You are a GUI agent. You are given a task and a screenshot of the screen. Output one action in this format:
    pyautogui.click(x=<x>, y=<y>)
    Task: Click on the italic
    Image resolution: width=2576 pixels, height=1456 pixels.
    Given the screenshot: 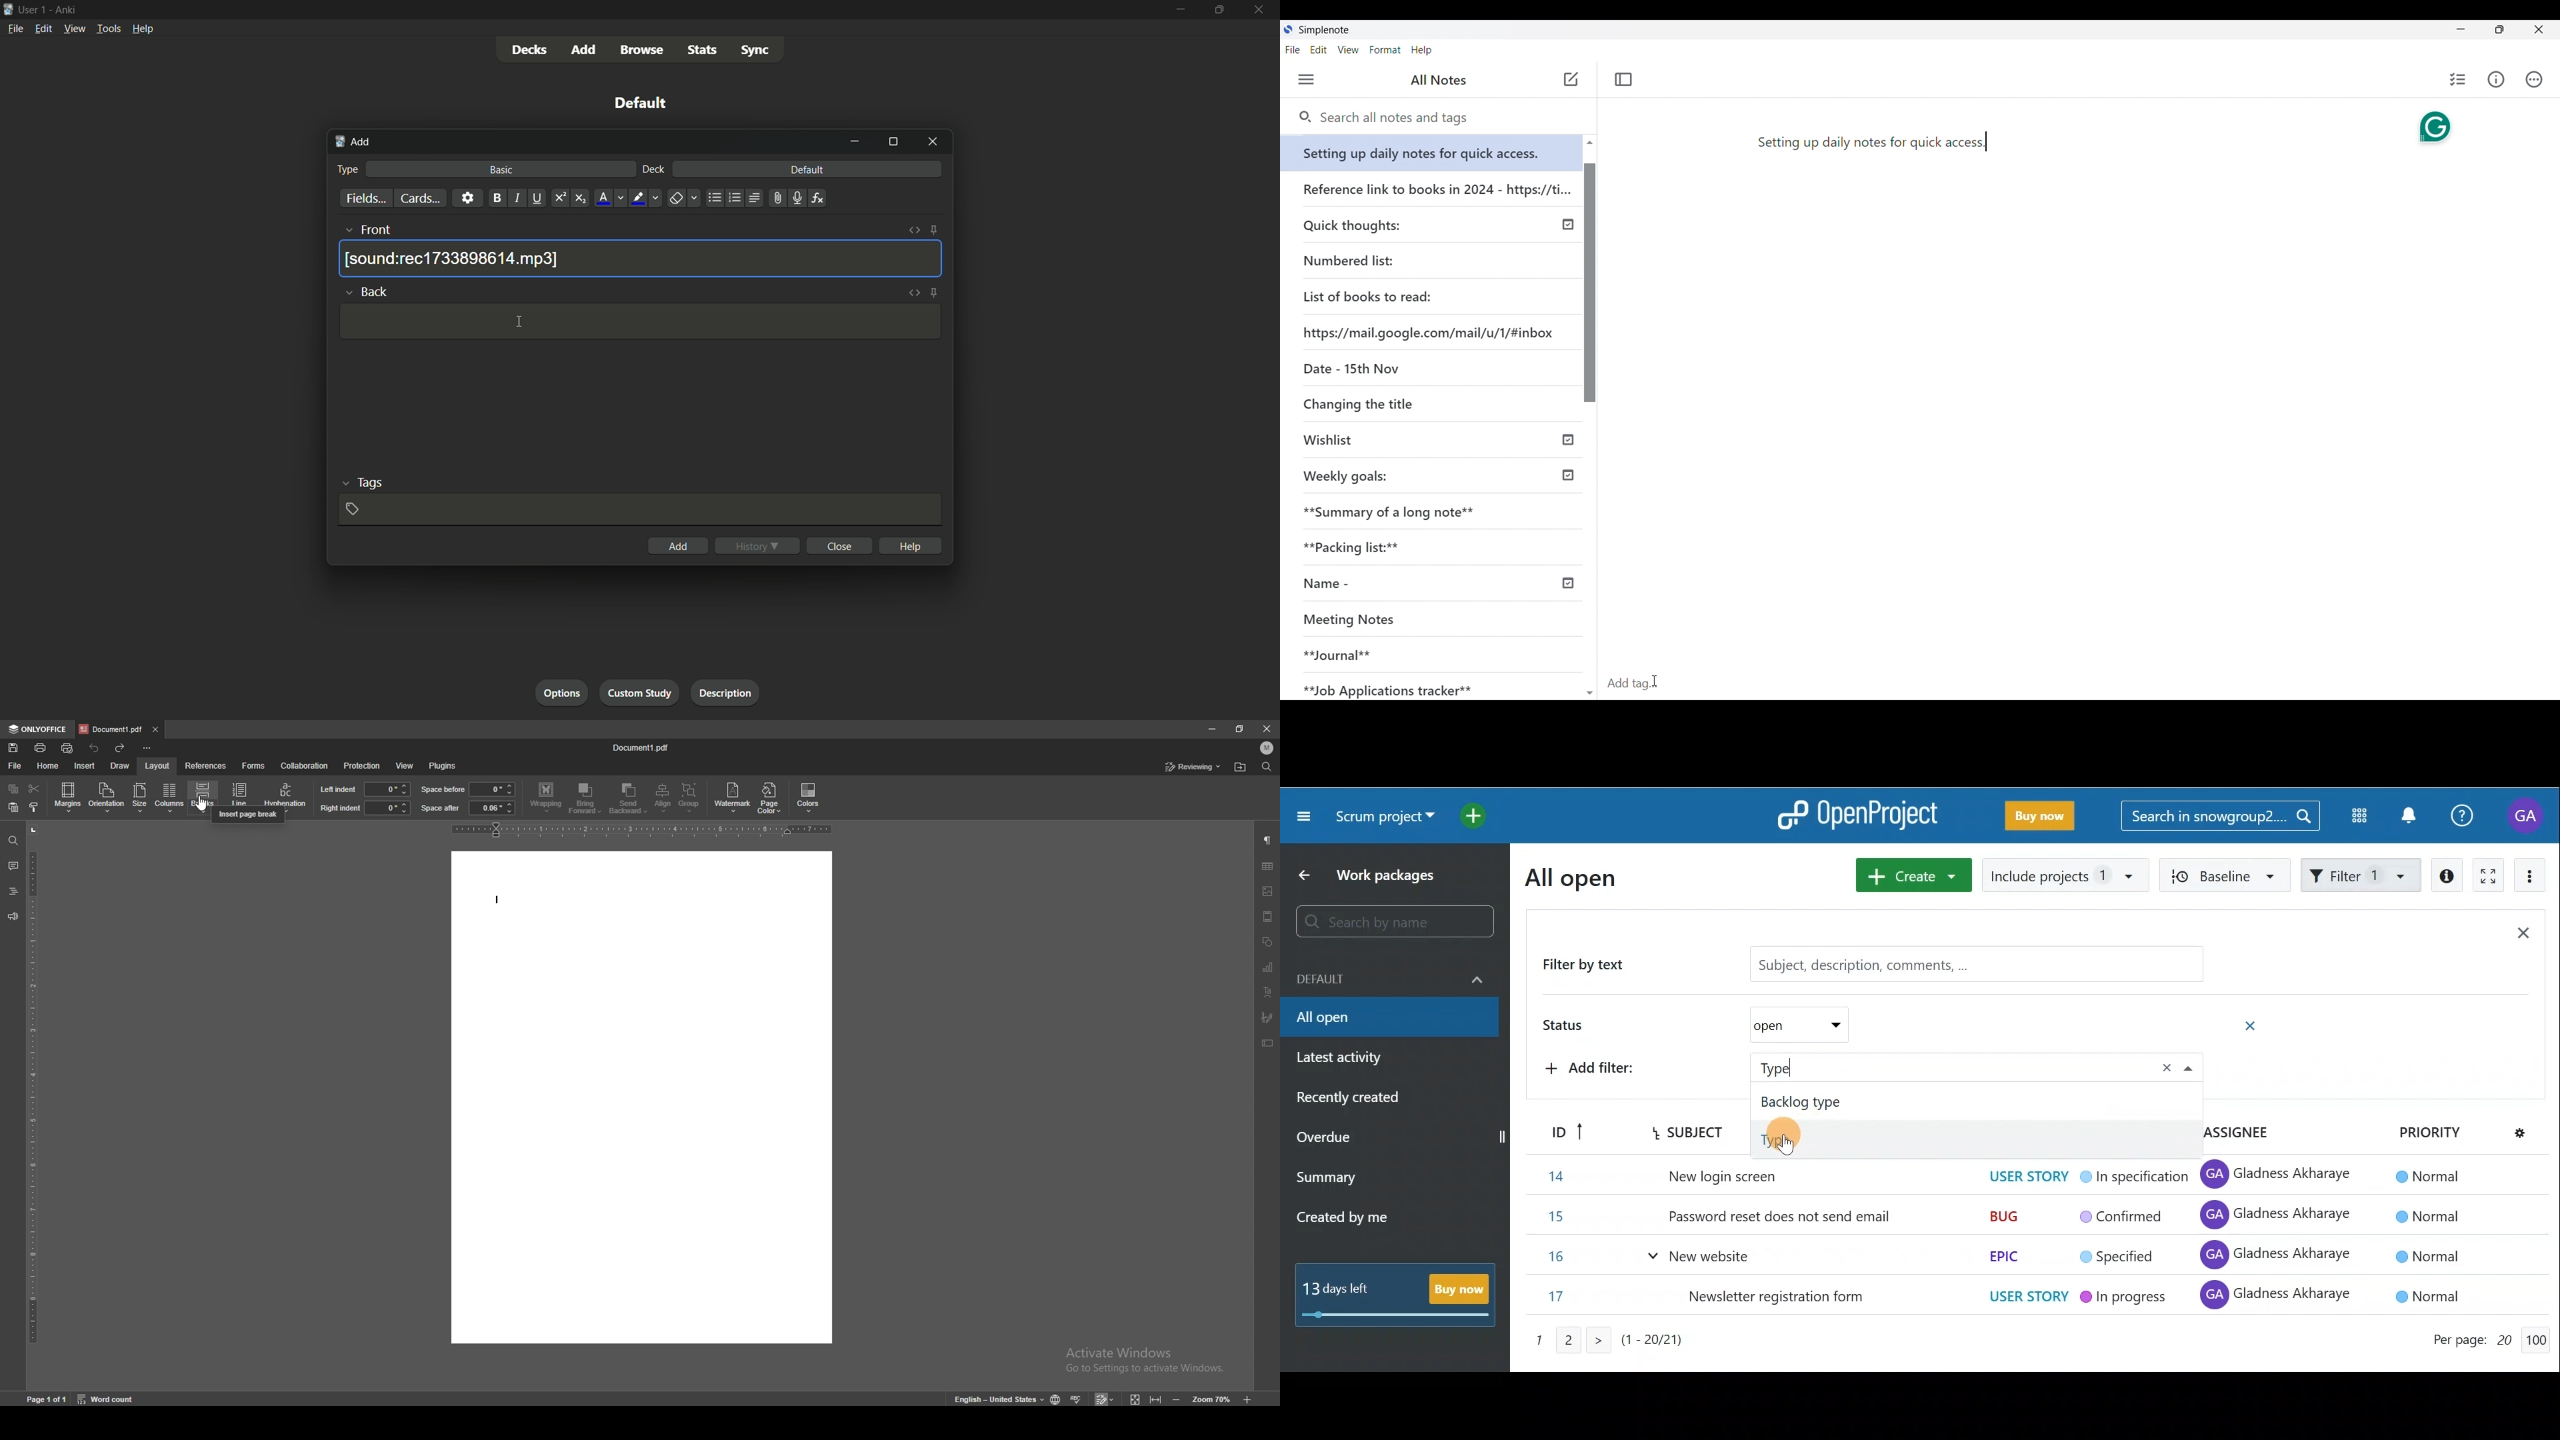 What is the action you would take?
    pyautogui.click(x=517, y=199)
    